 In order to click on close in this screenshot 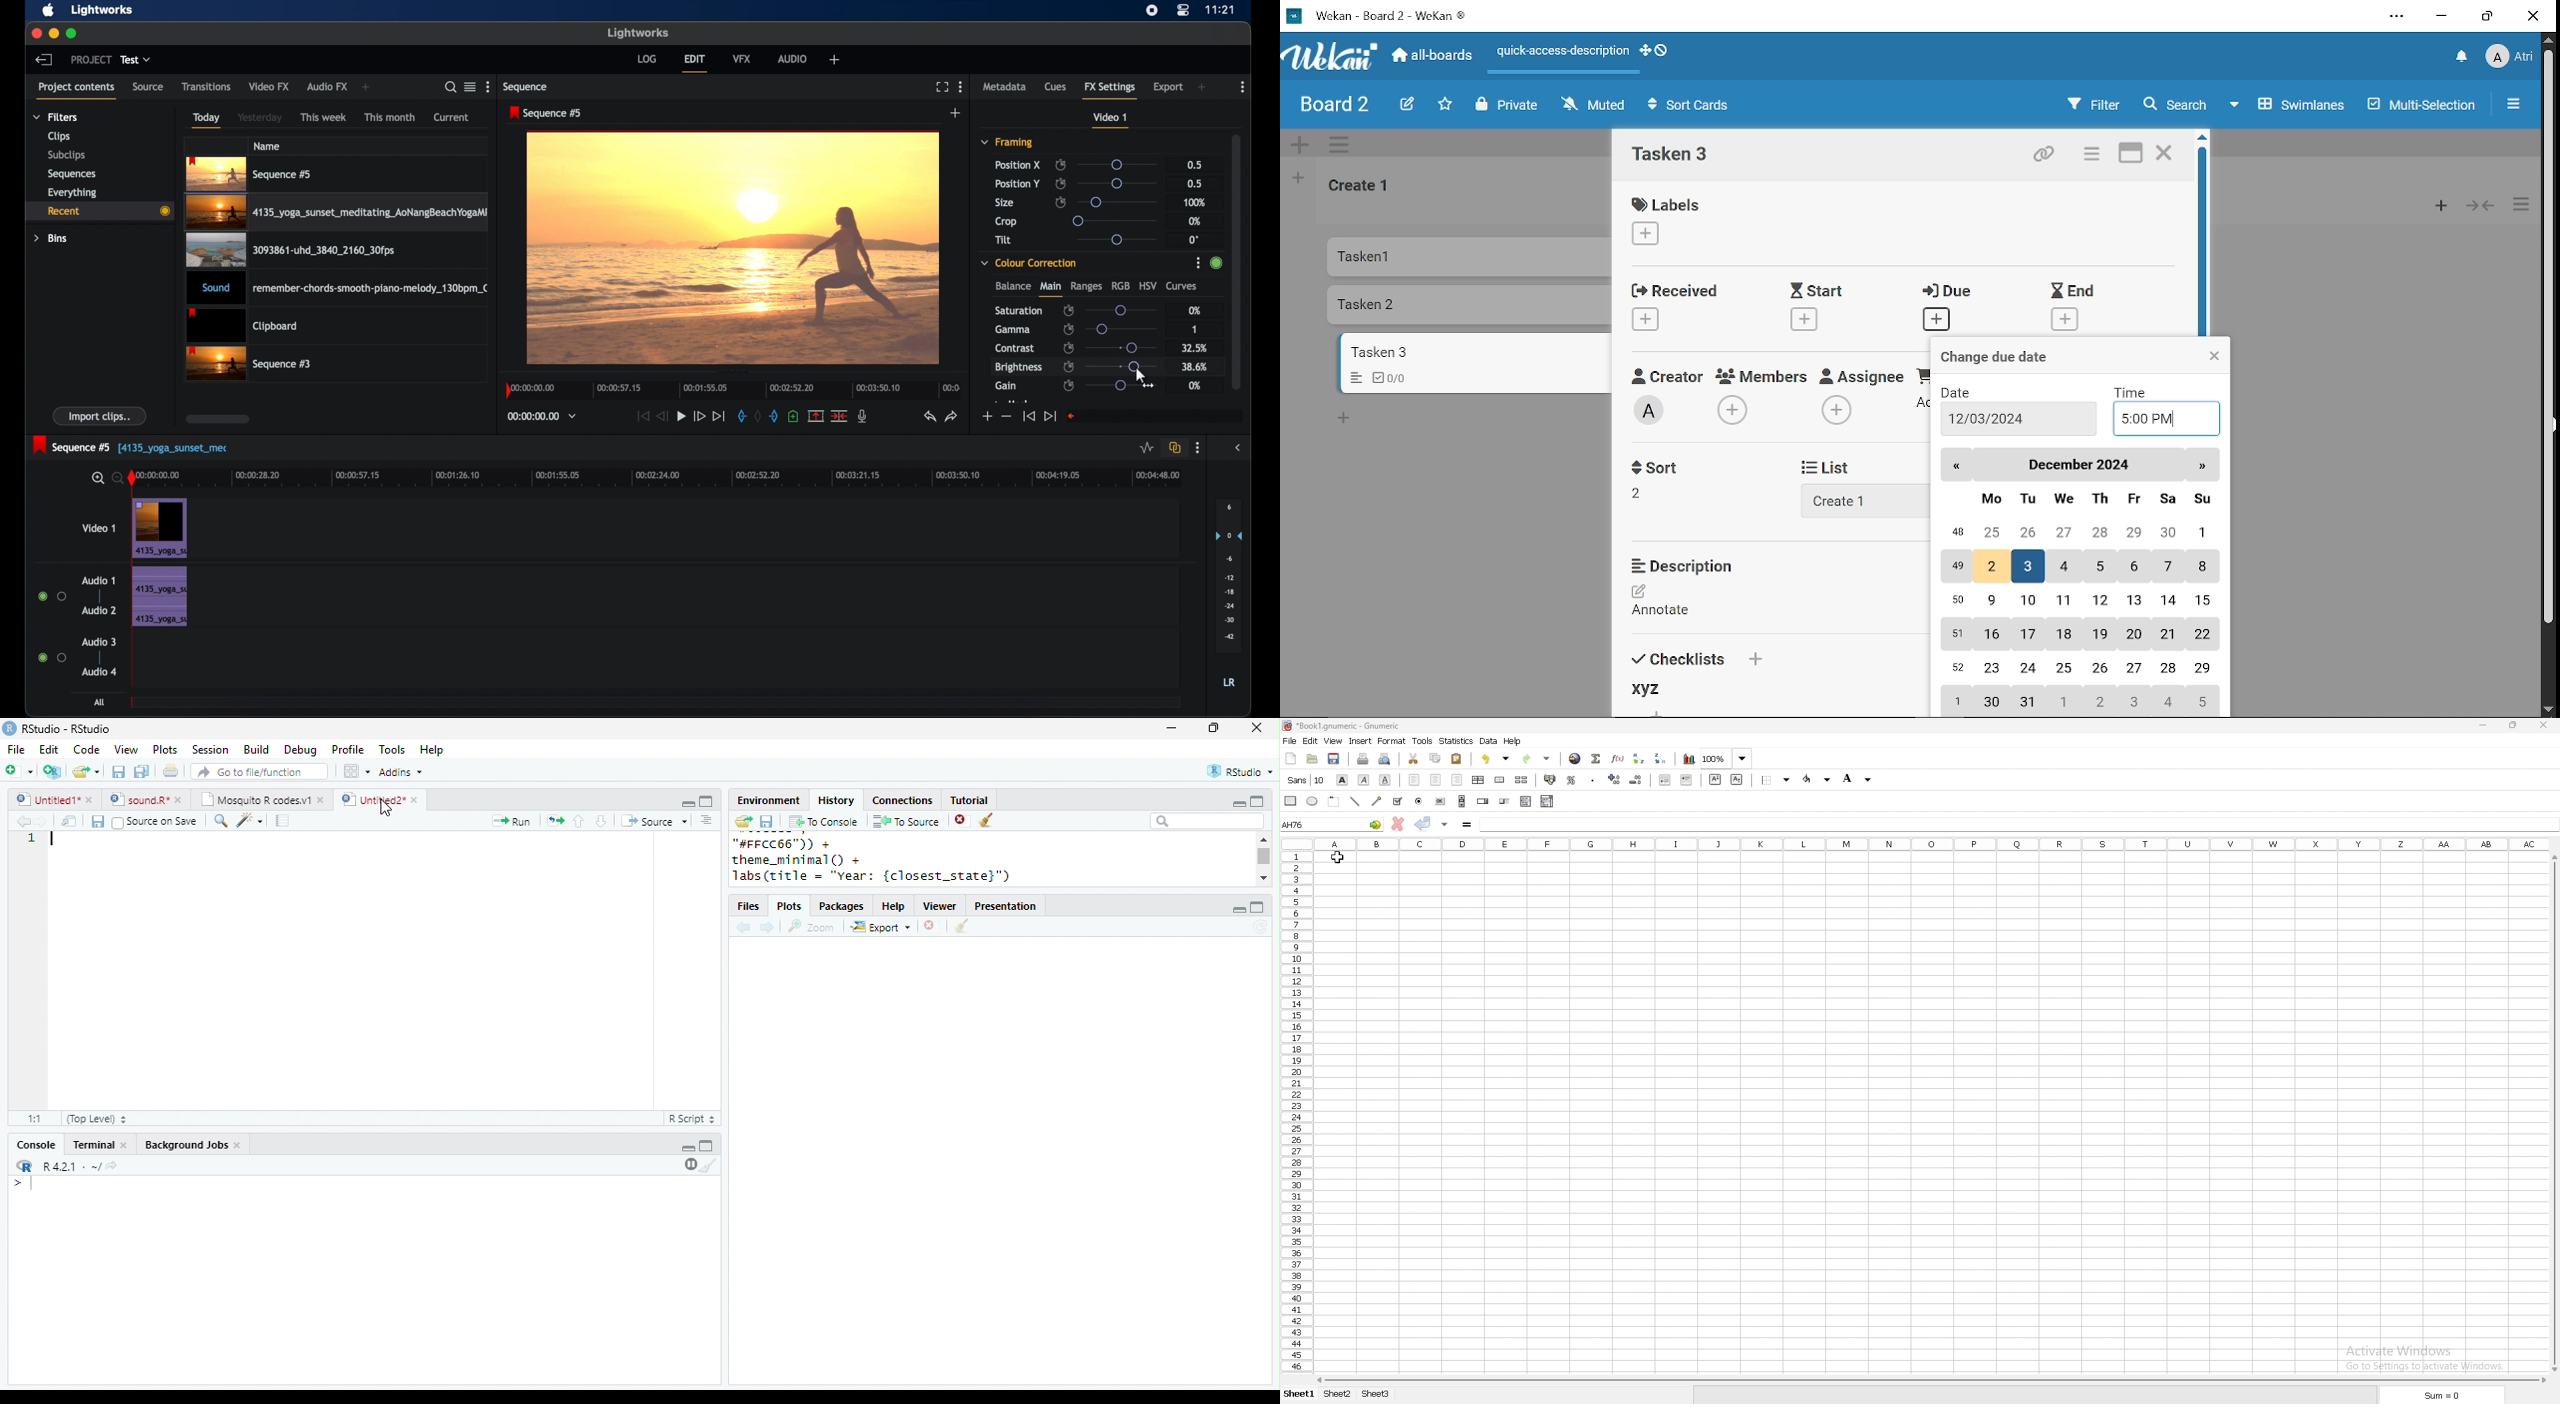, I will do `click(417, 800)`.